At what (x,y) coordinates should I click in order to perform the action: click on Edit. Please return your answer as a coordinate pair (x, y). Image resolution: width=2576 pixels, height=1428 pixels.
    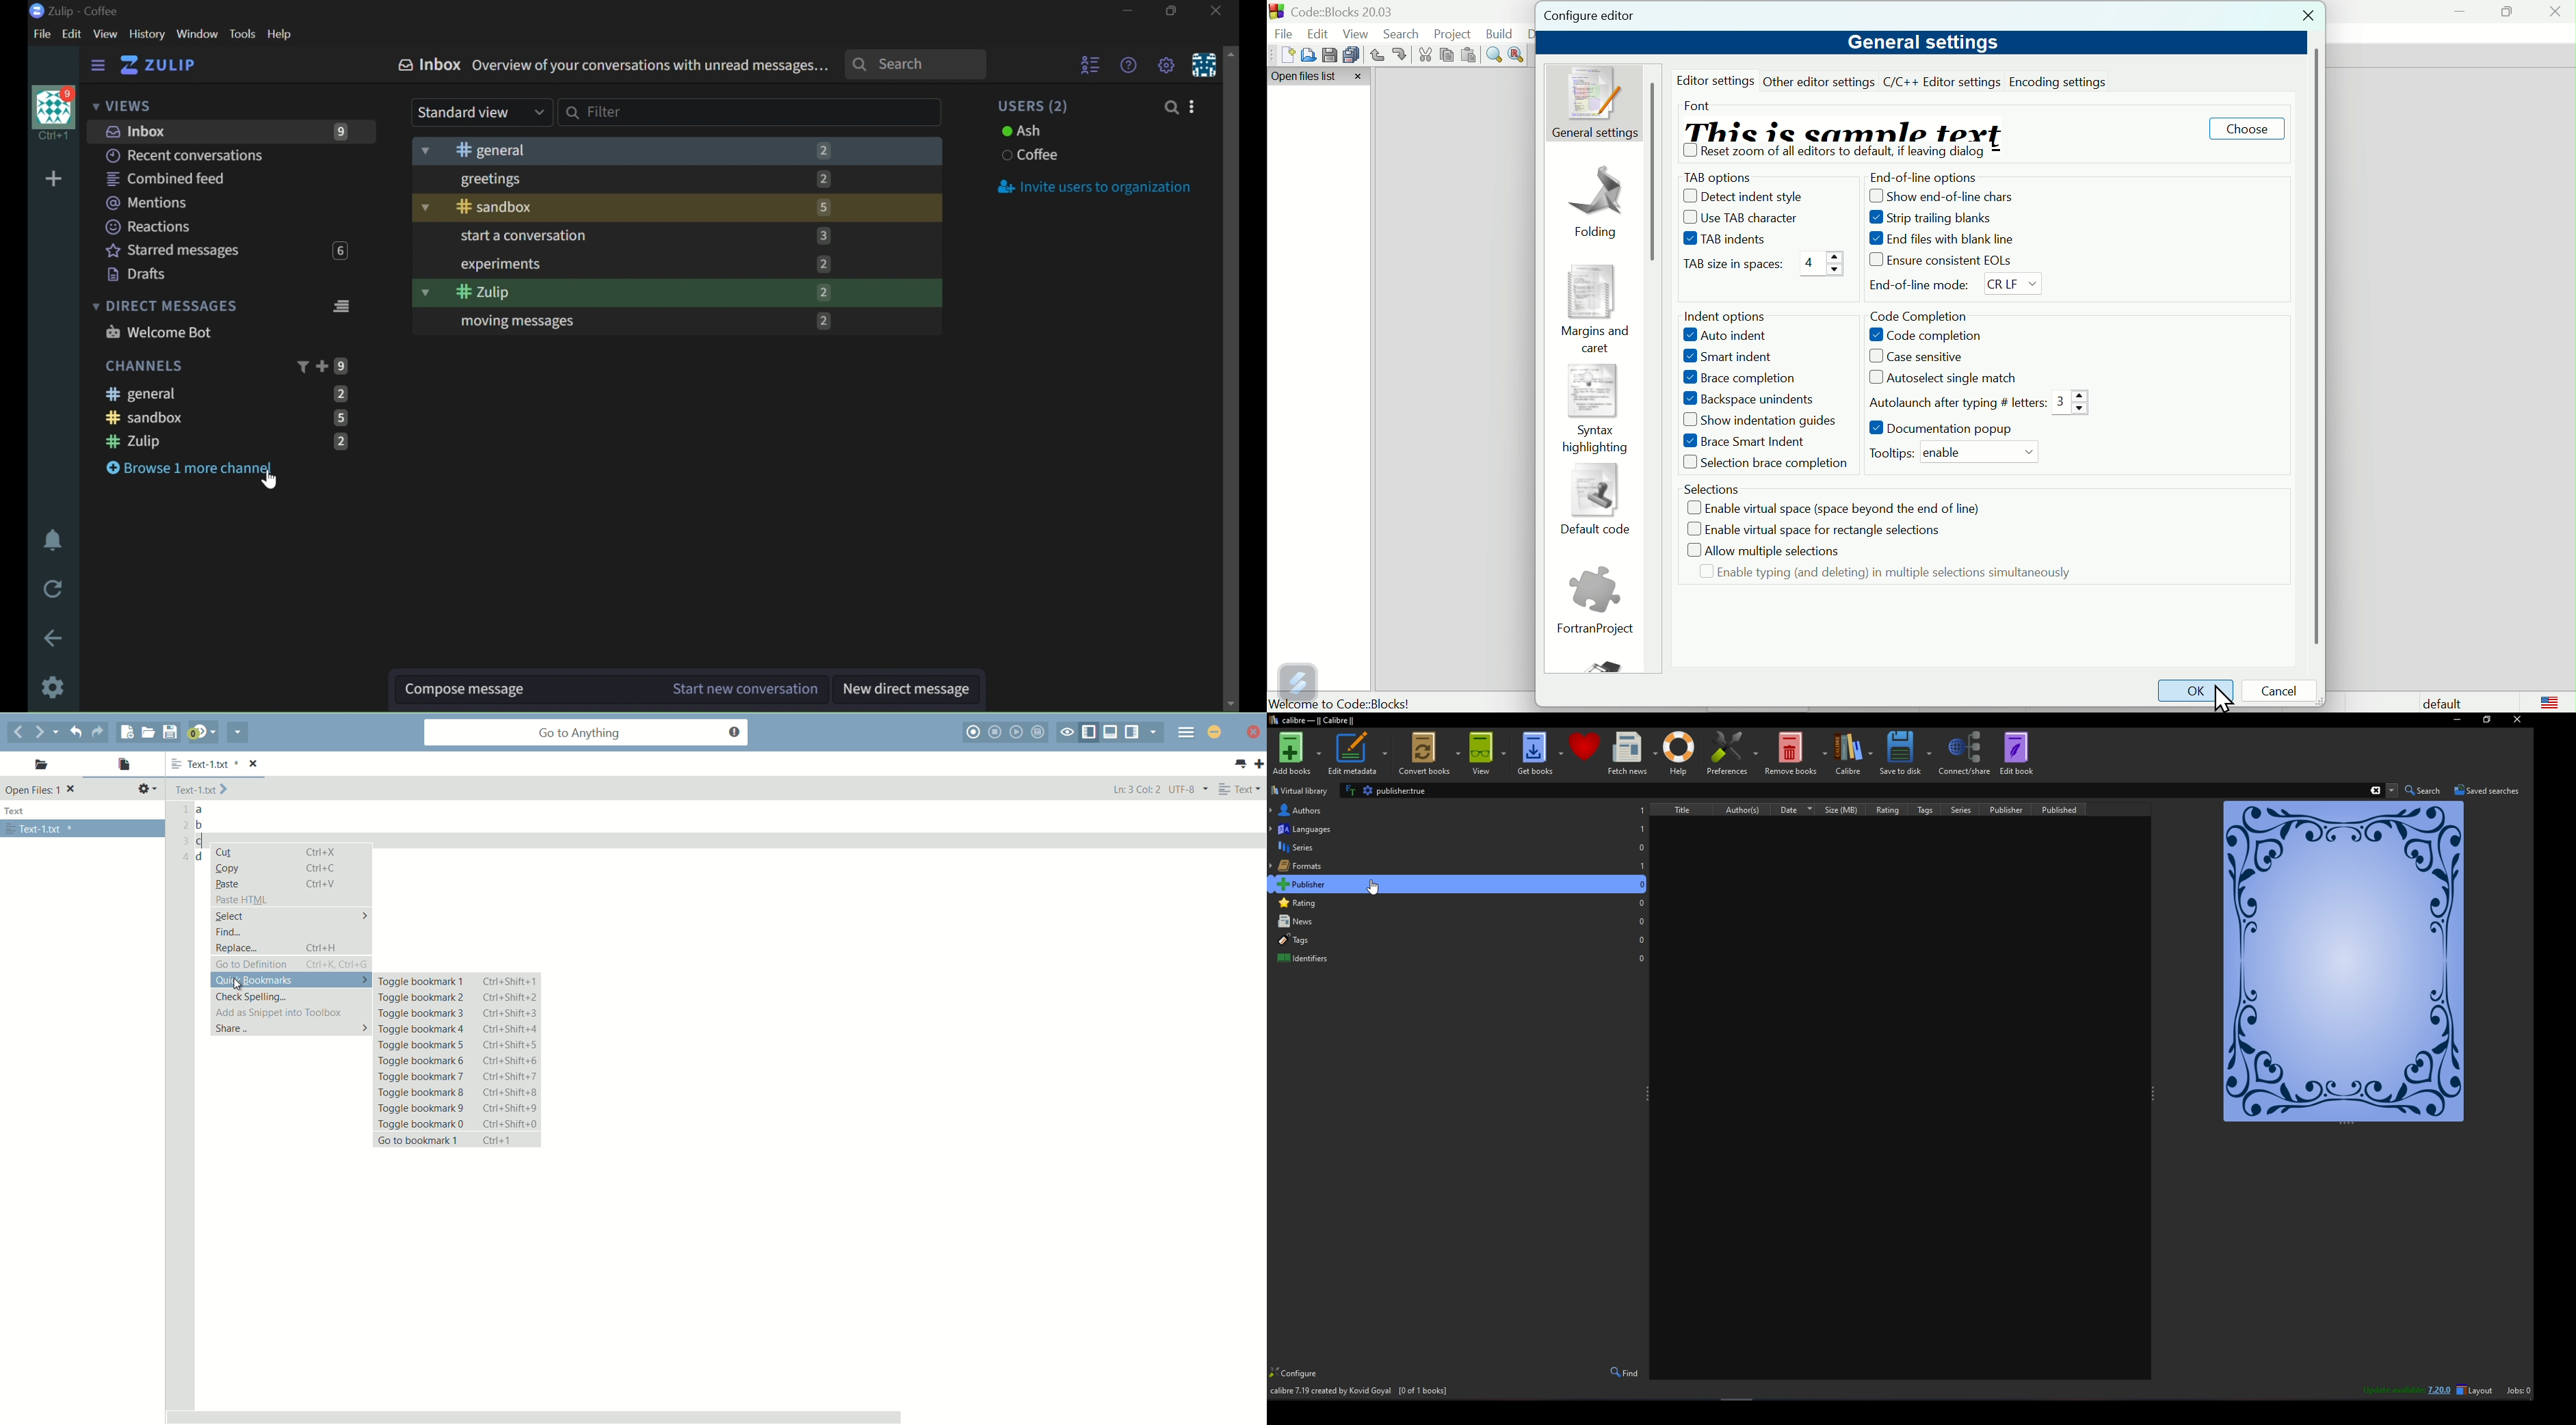
    Looking at the image, I should click on (1319, 32).